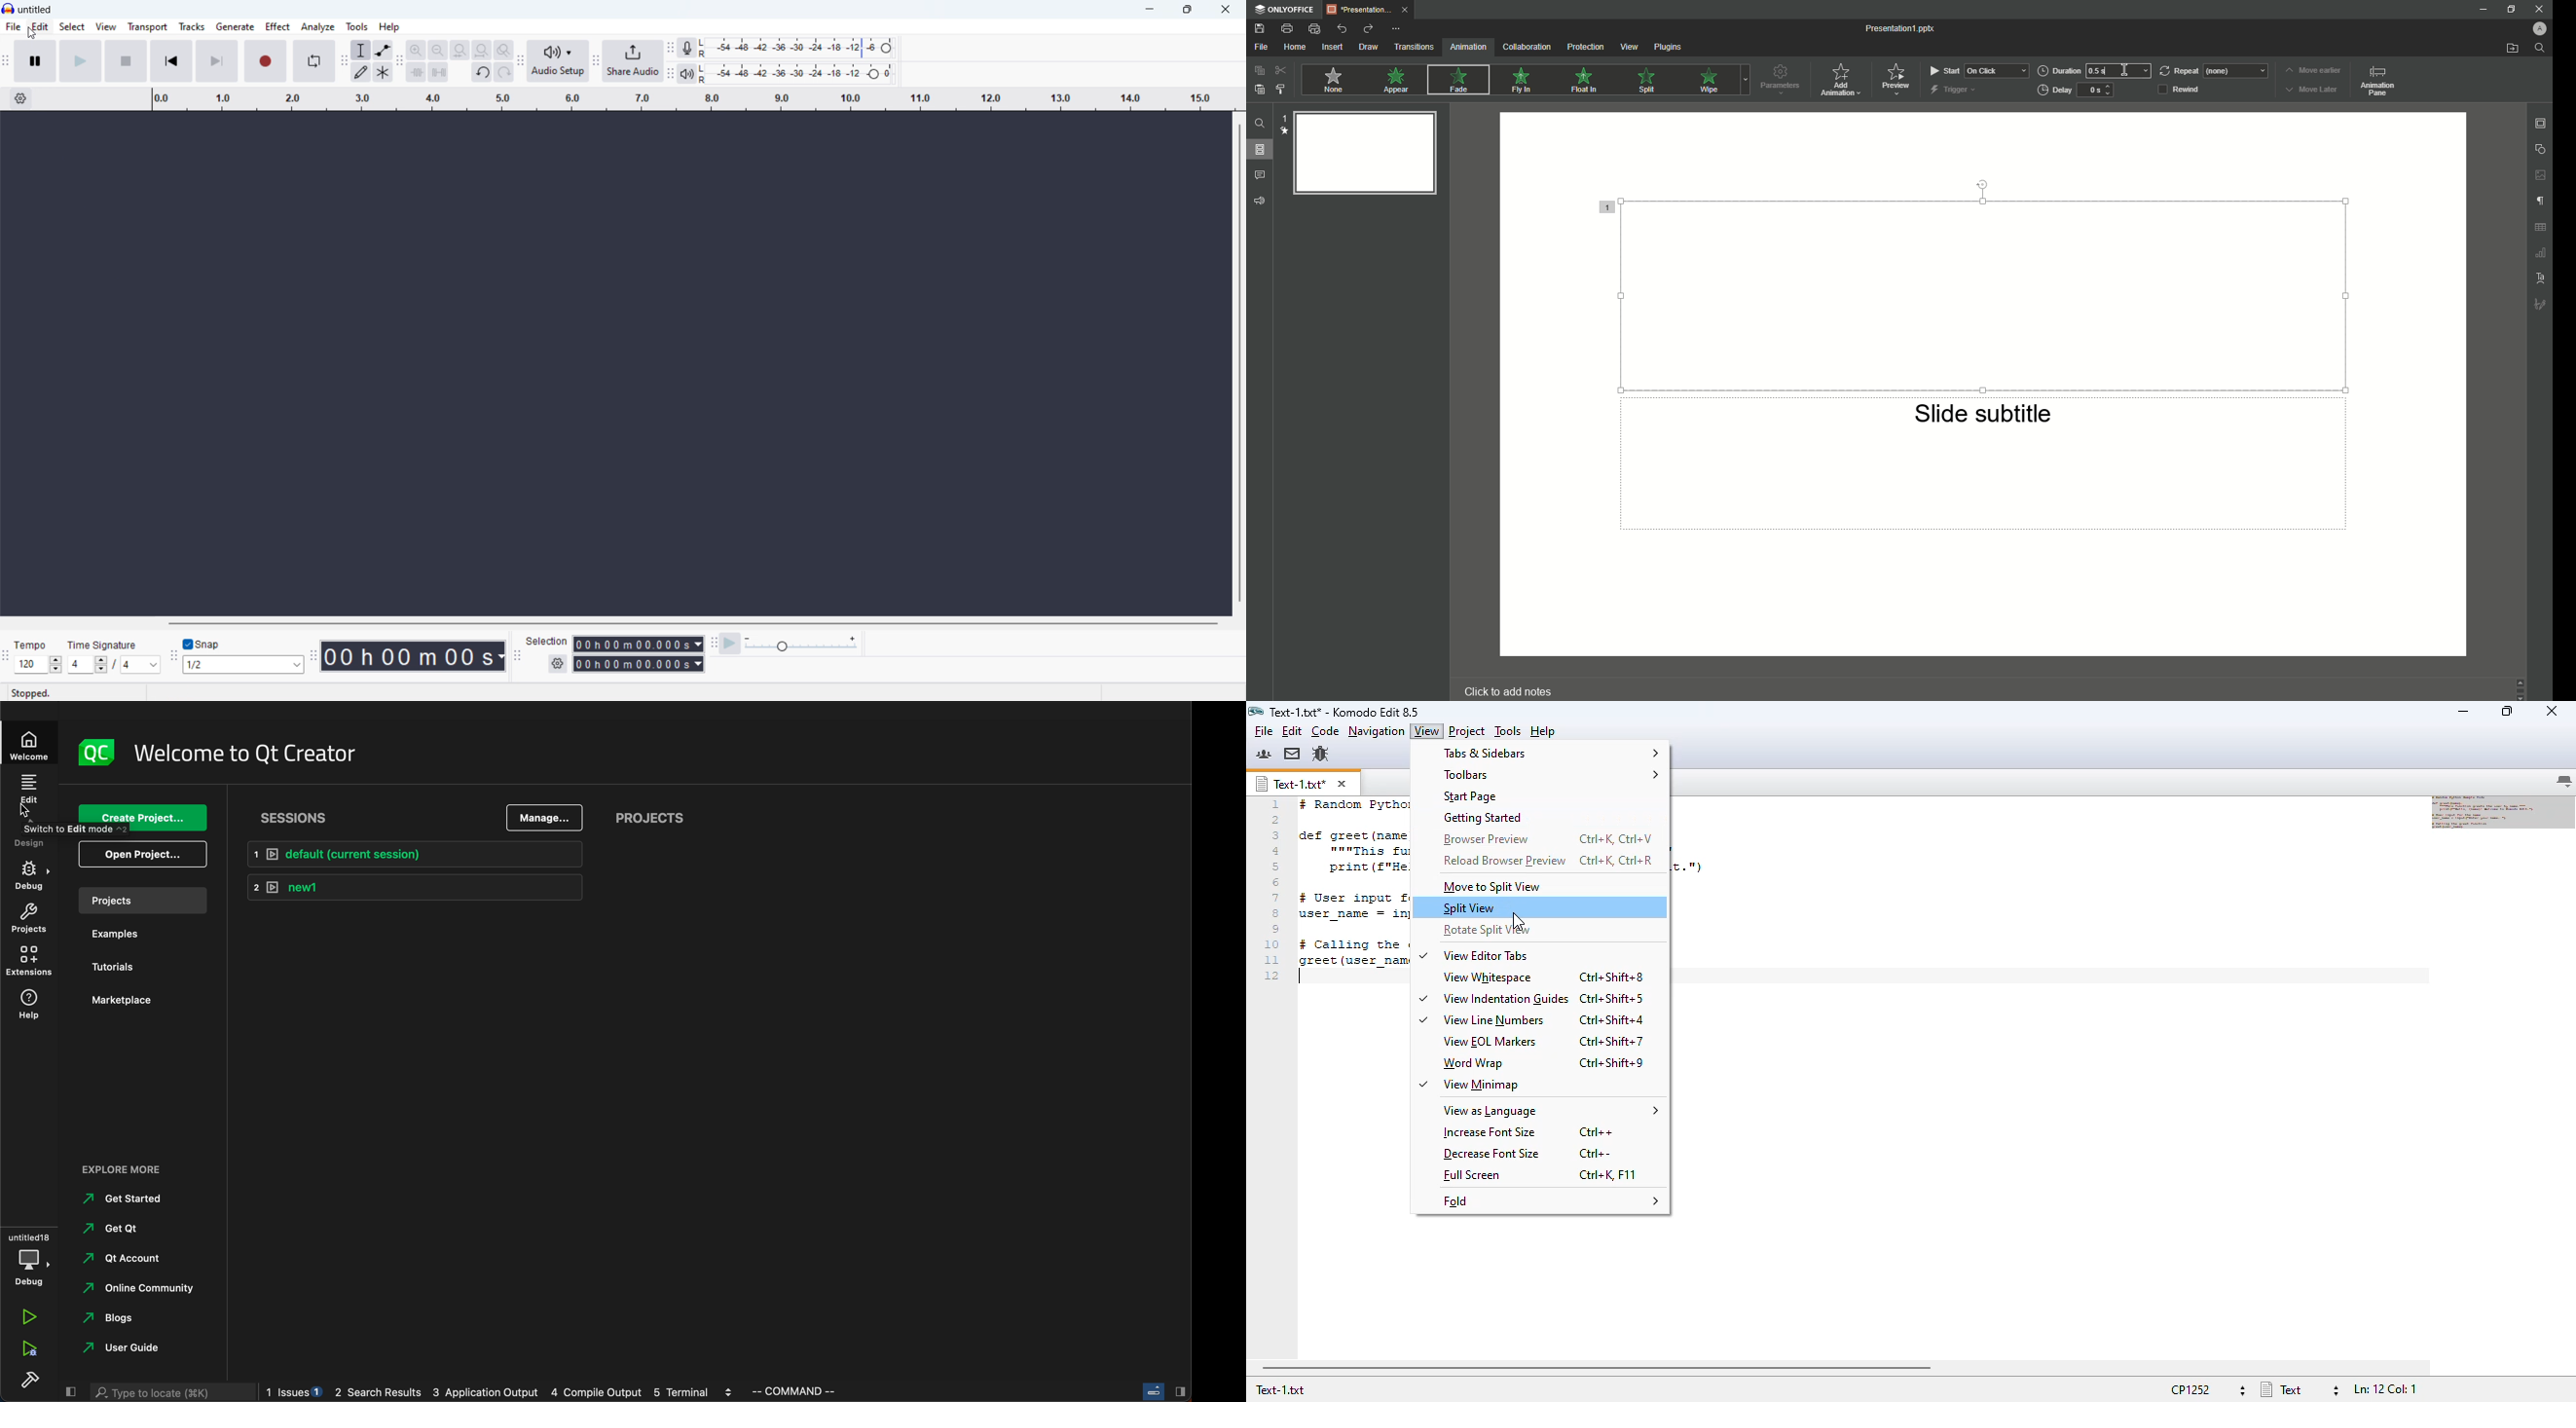  I want to click on Undo, so click(1341, 28).